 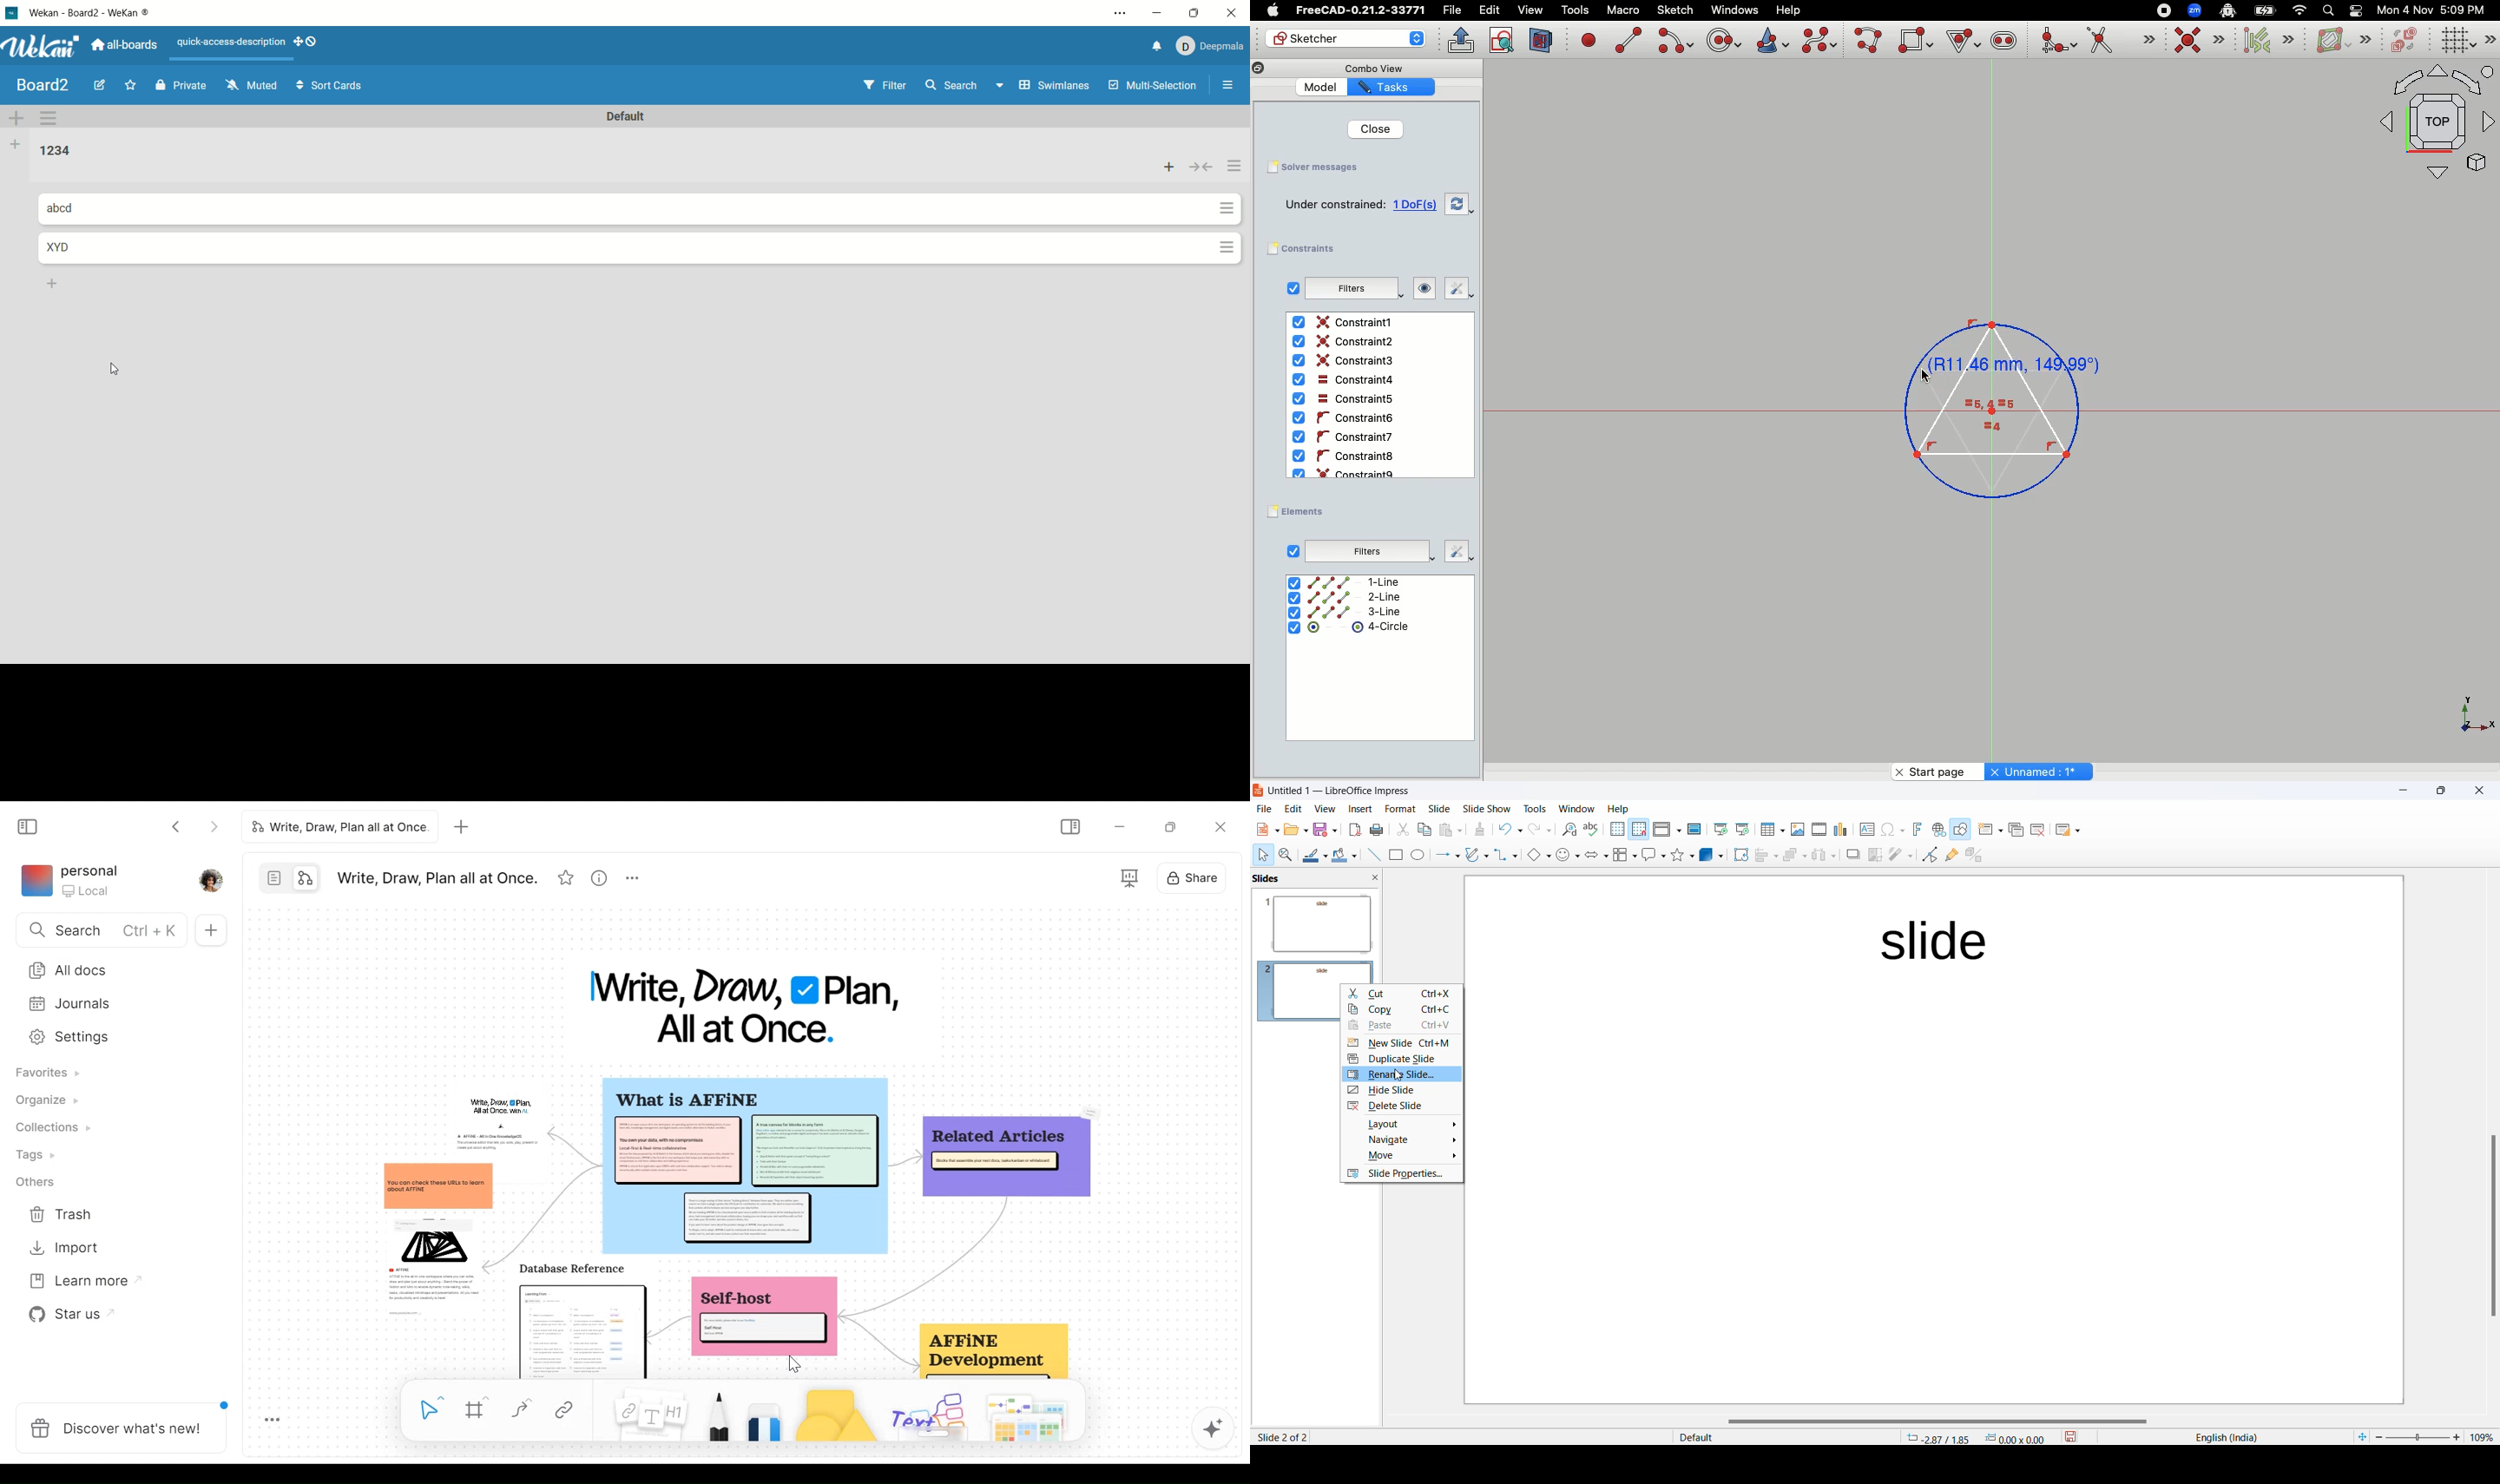 I want to click on Eraser, so click(x=764, y=1422).